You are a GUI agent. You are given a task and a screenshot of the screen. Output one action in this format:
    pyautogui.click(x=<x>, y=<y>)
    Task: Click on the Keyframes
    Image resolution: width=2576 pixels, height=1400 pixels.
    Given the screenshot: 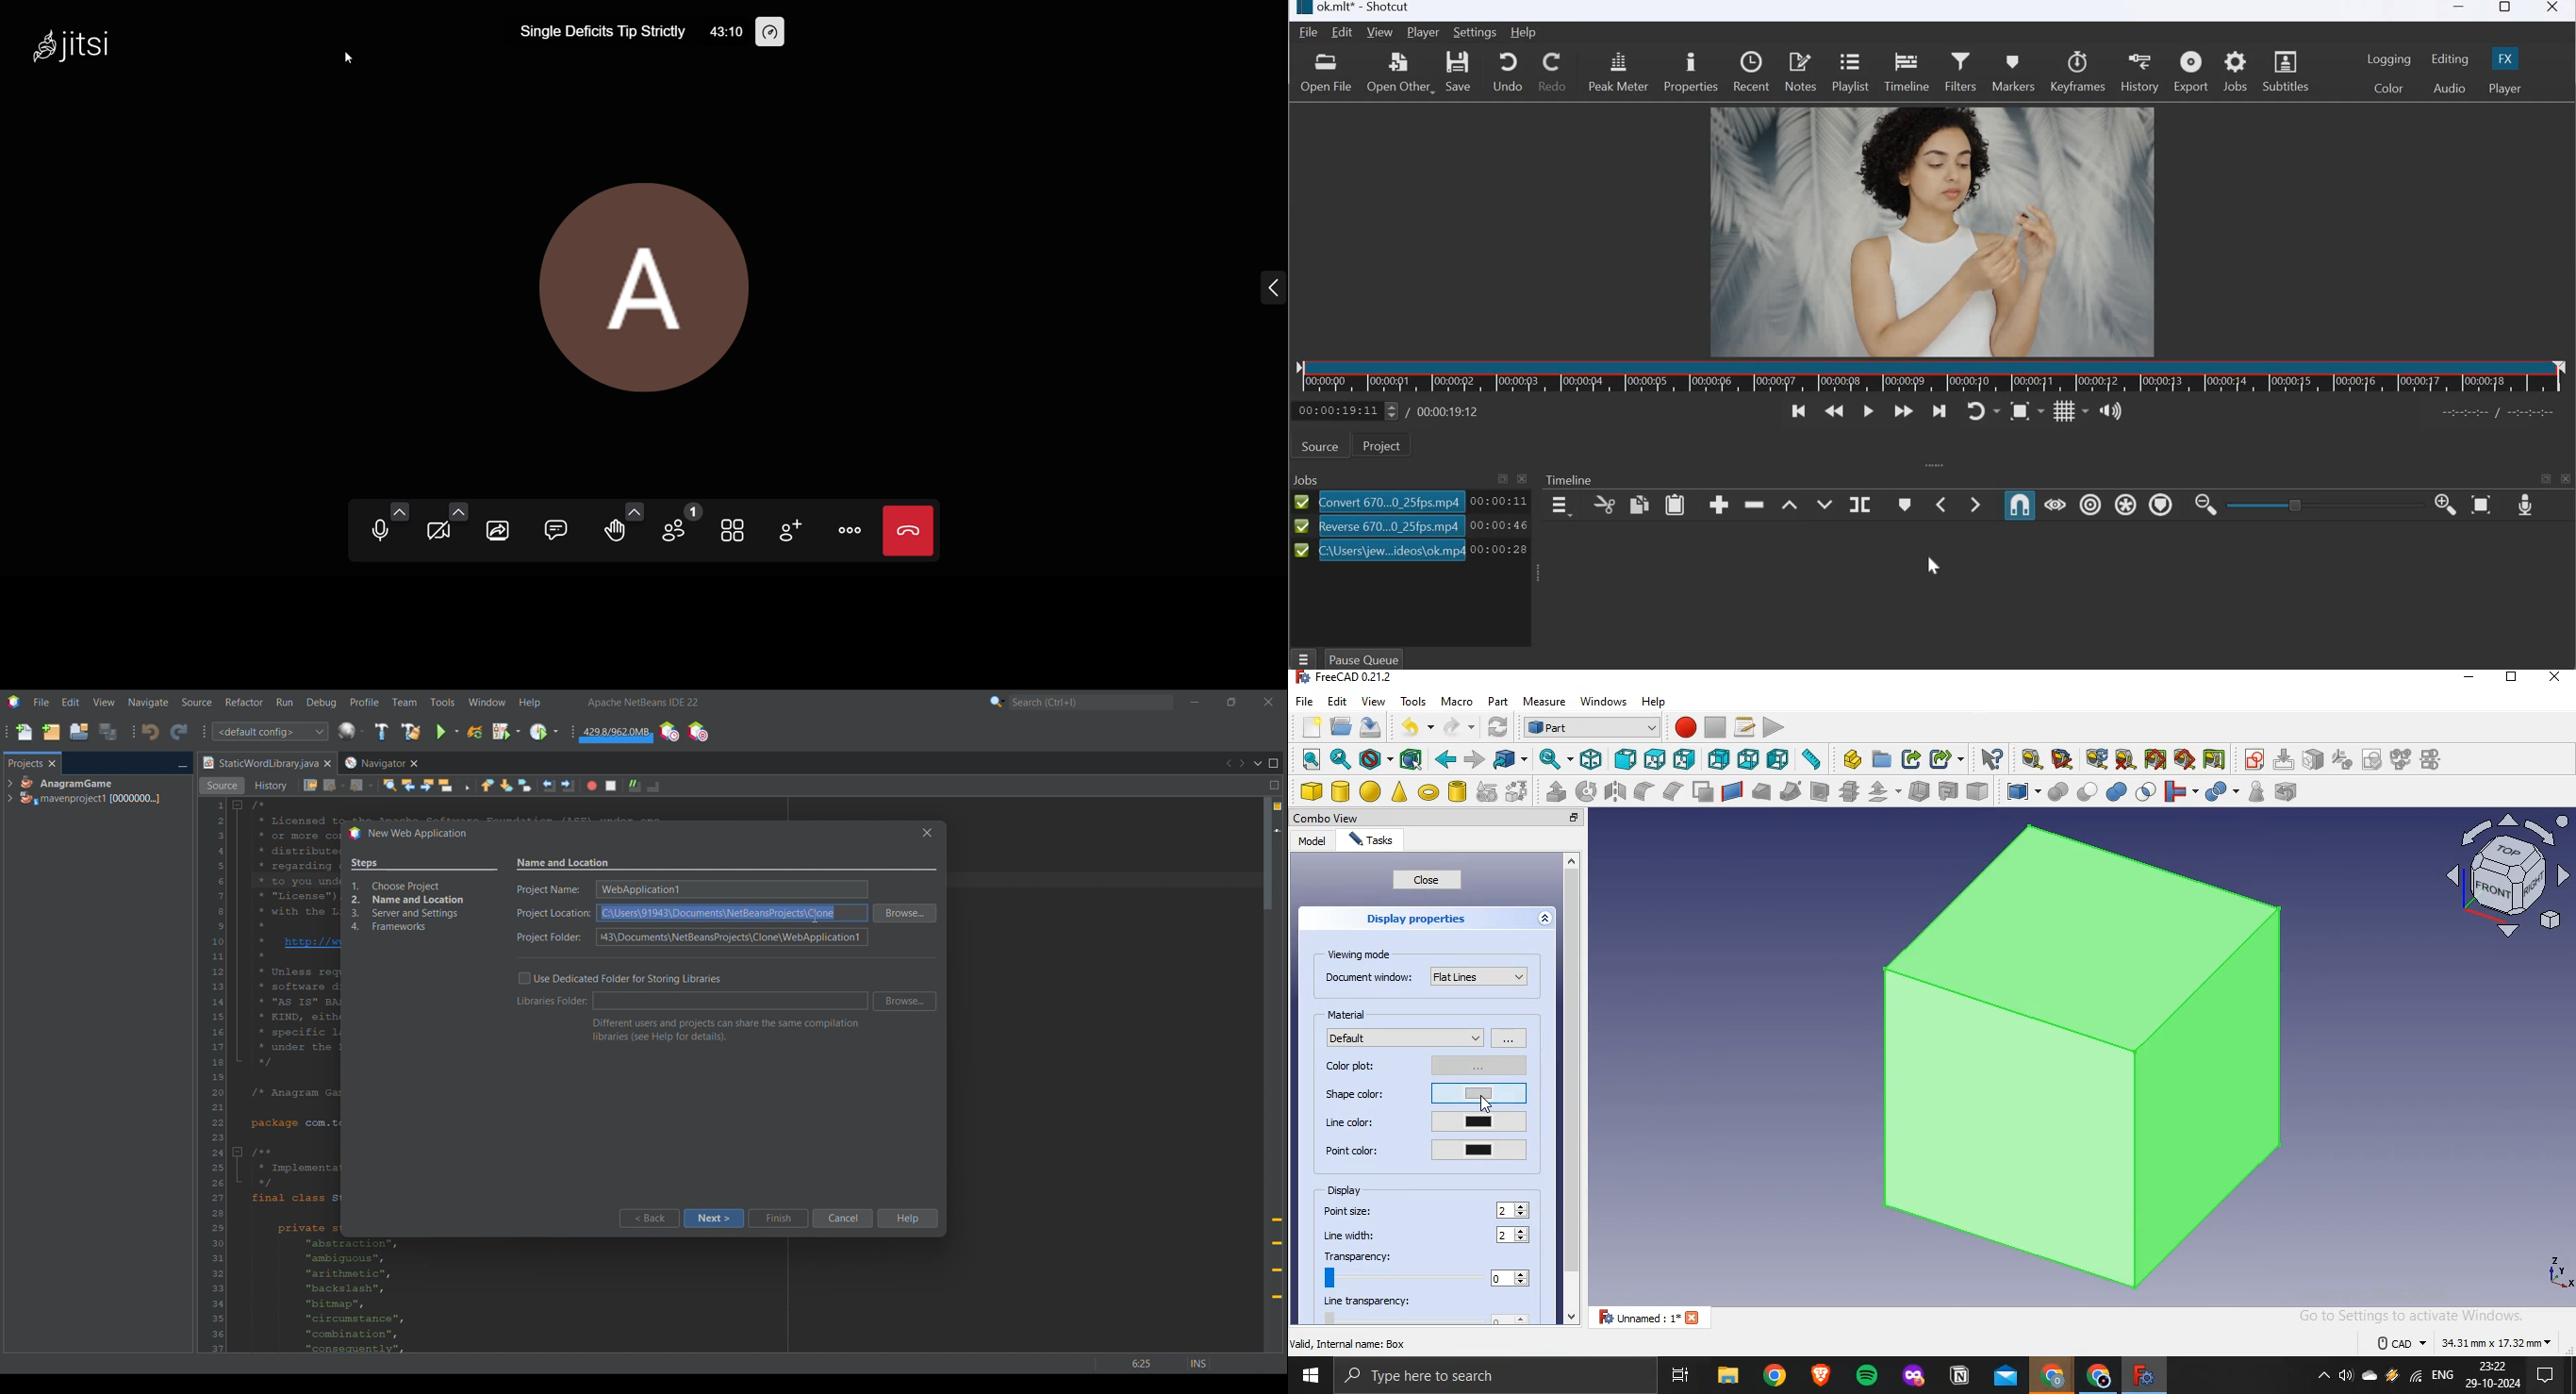 What is the action you would take?
    pyautogui.click(x=2078, y=70)
    